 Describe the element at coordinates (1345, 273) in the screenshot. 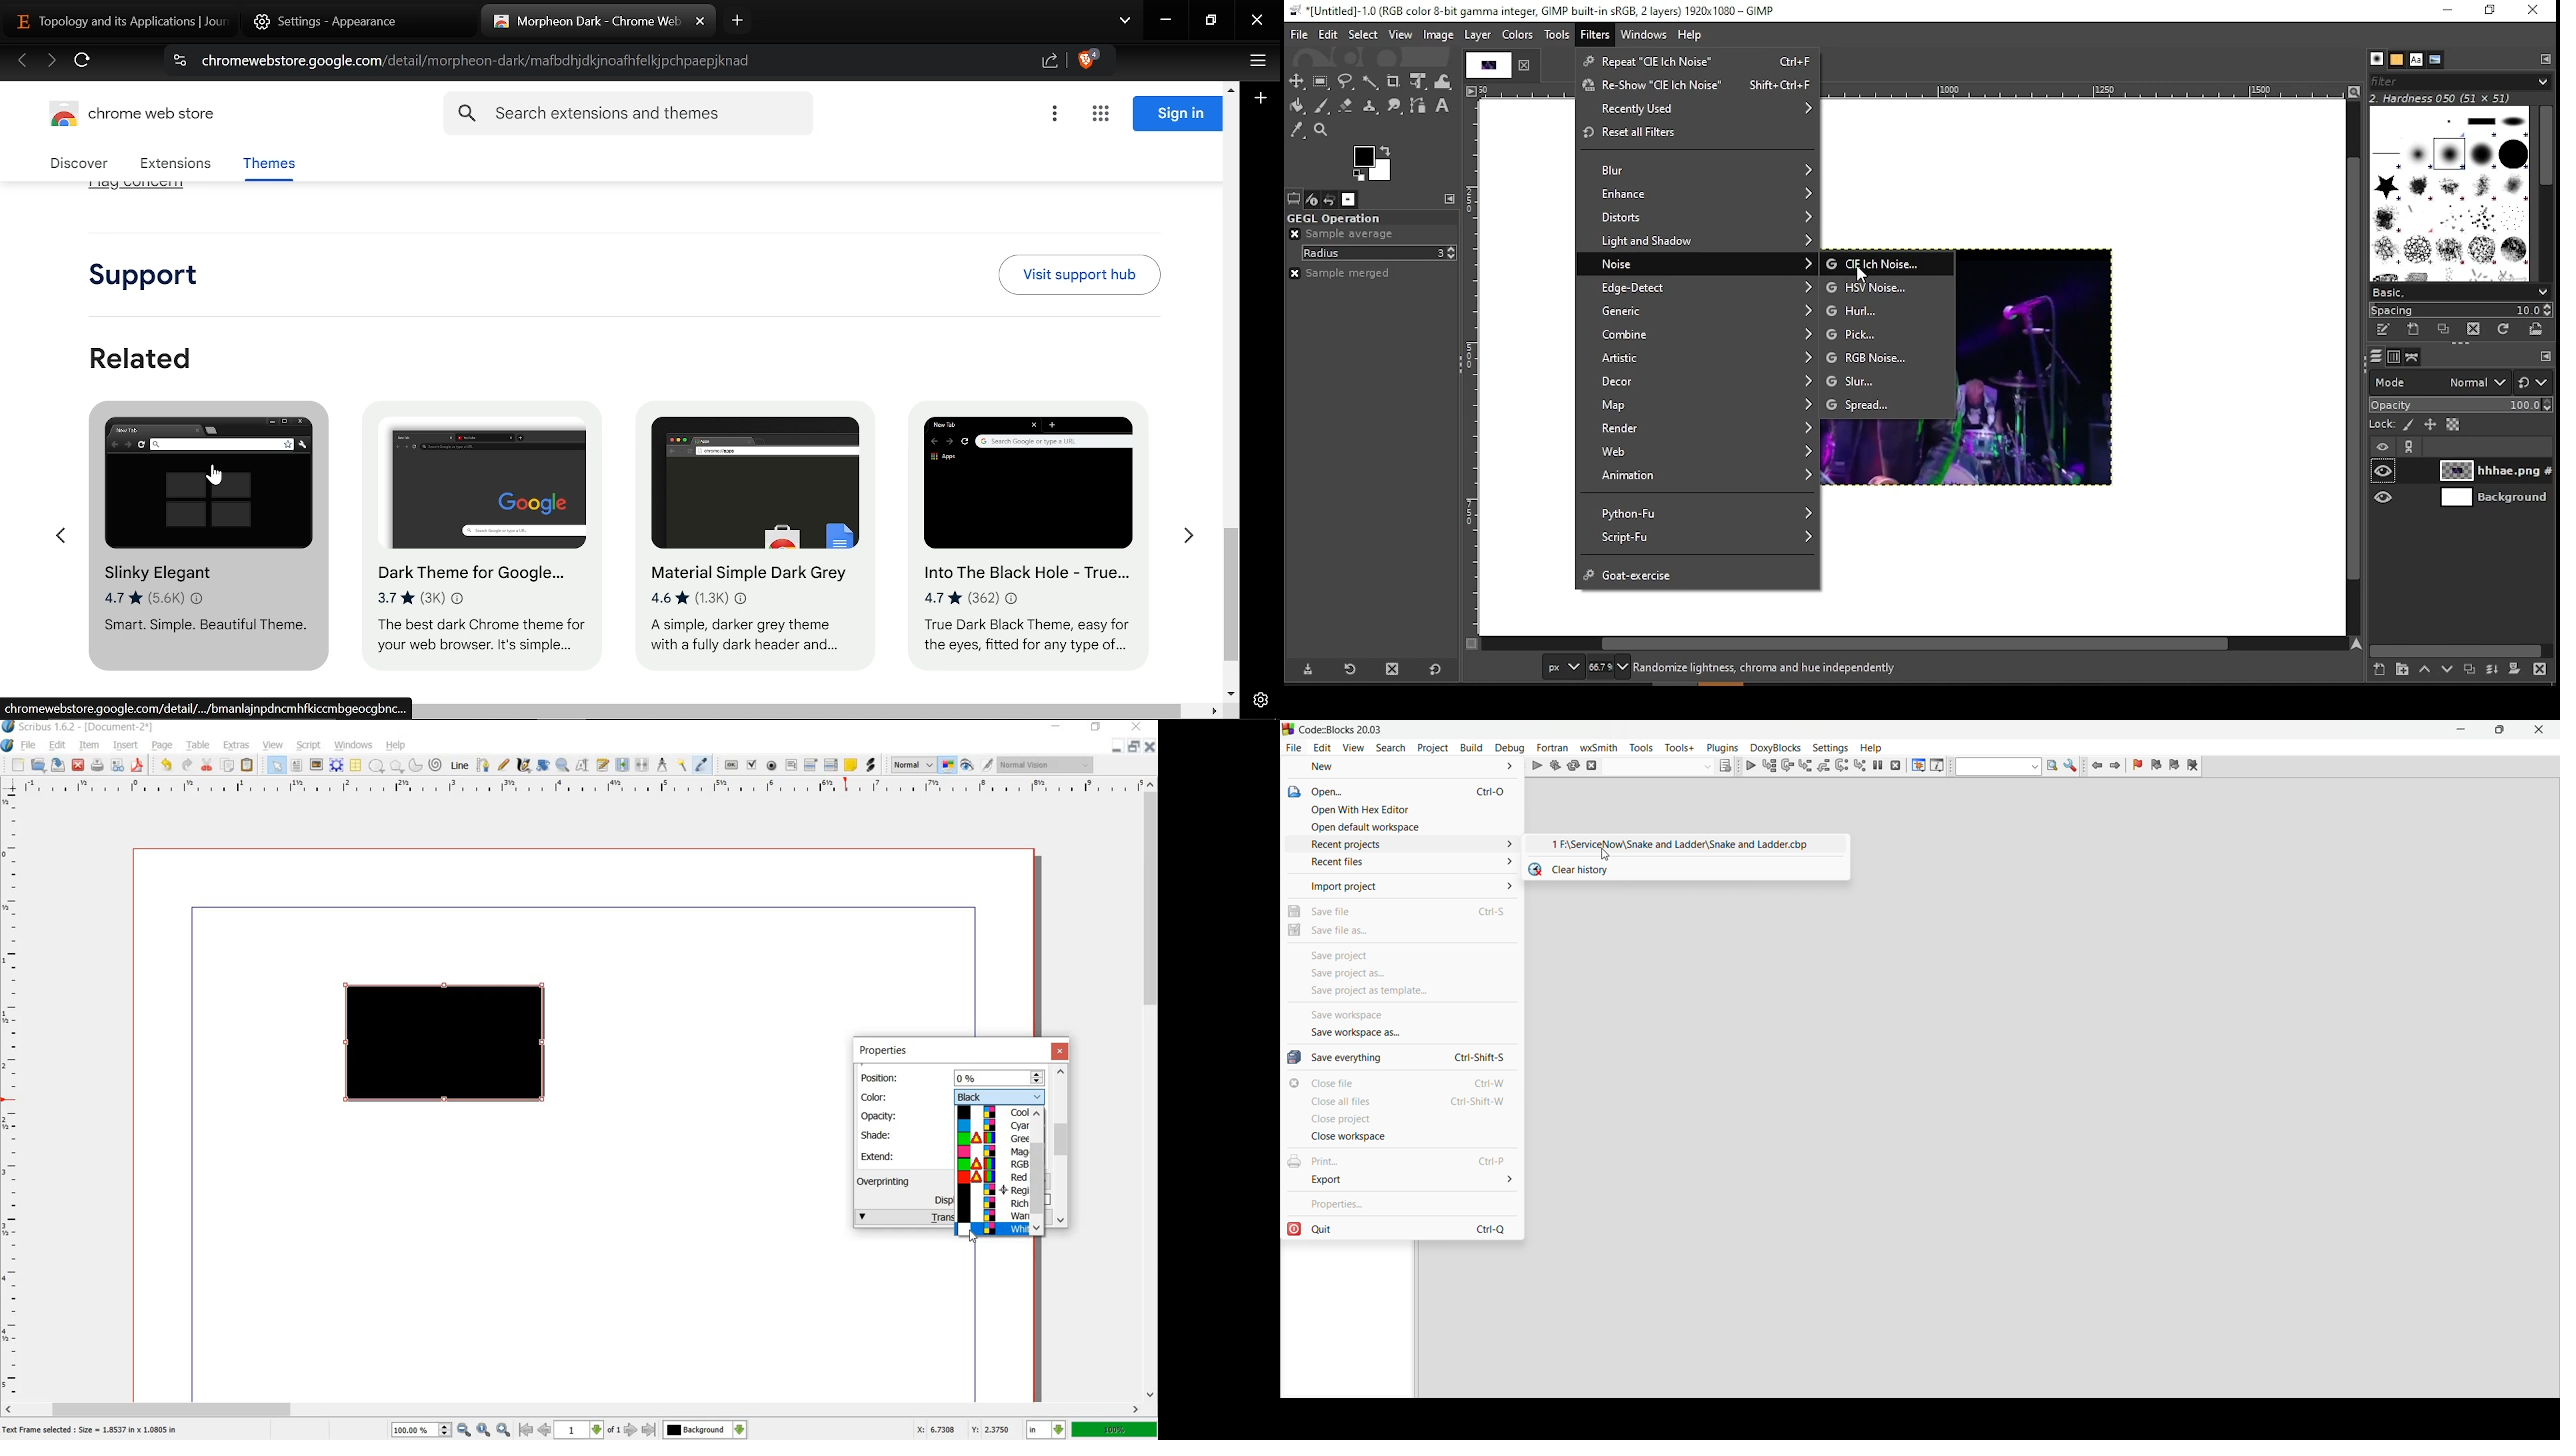

I see `sample merged` at that location.